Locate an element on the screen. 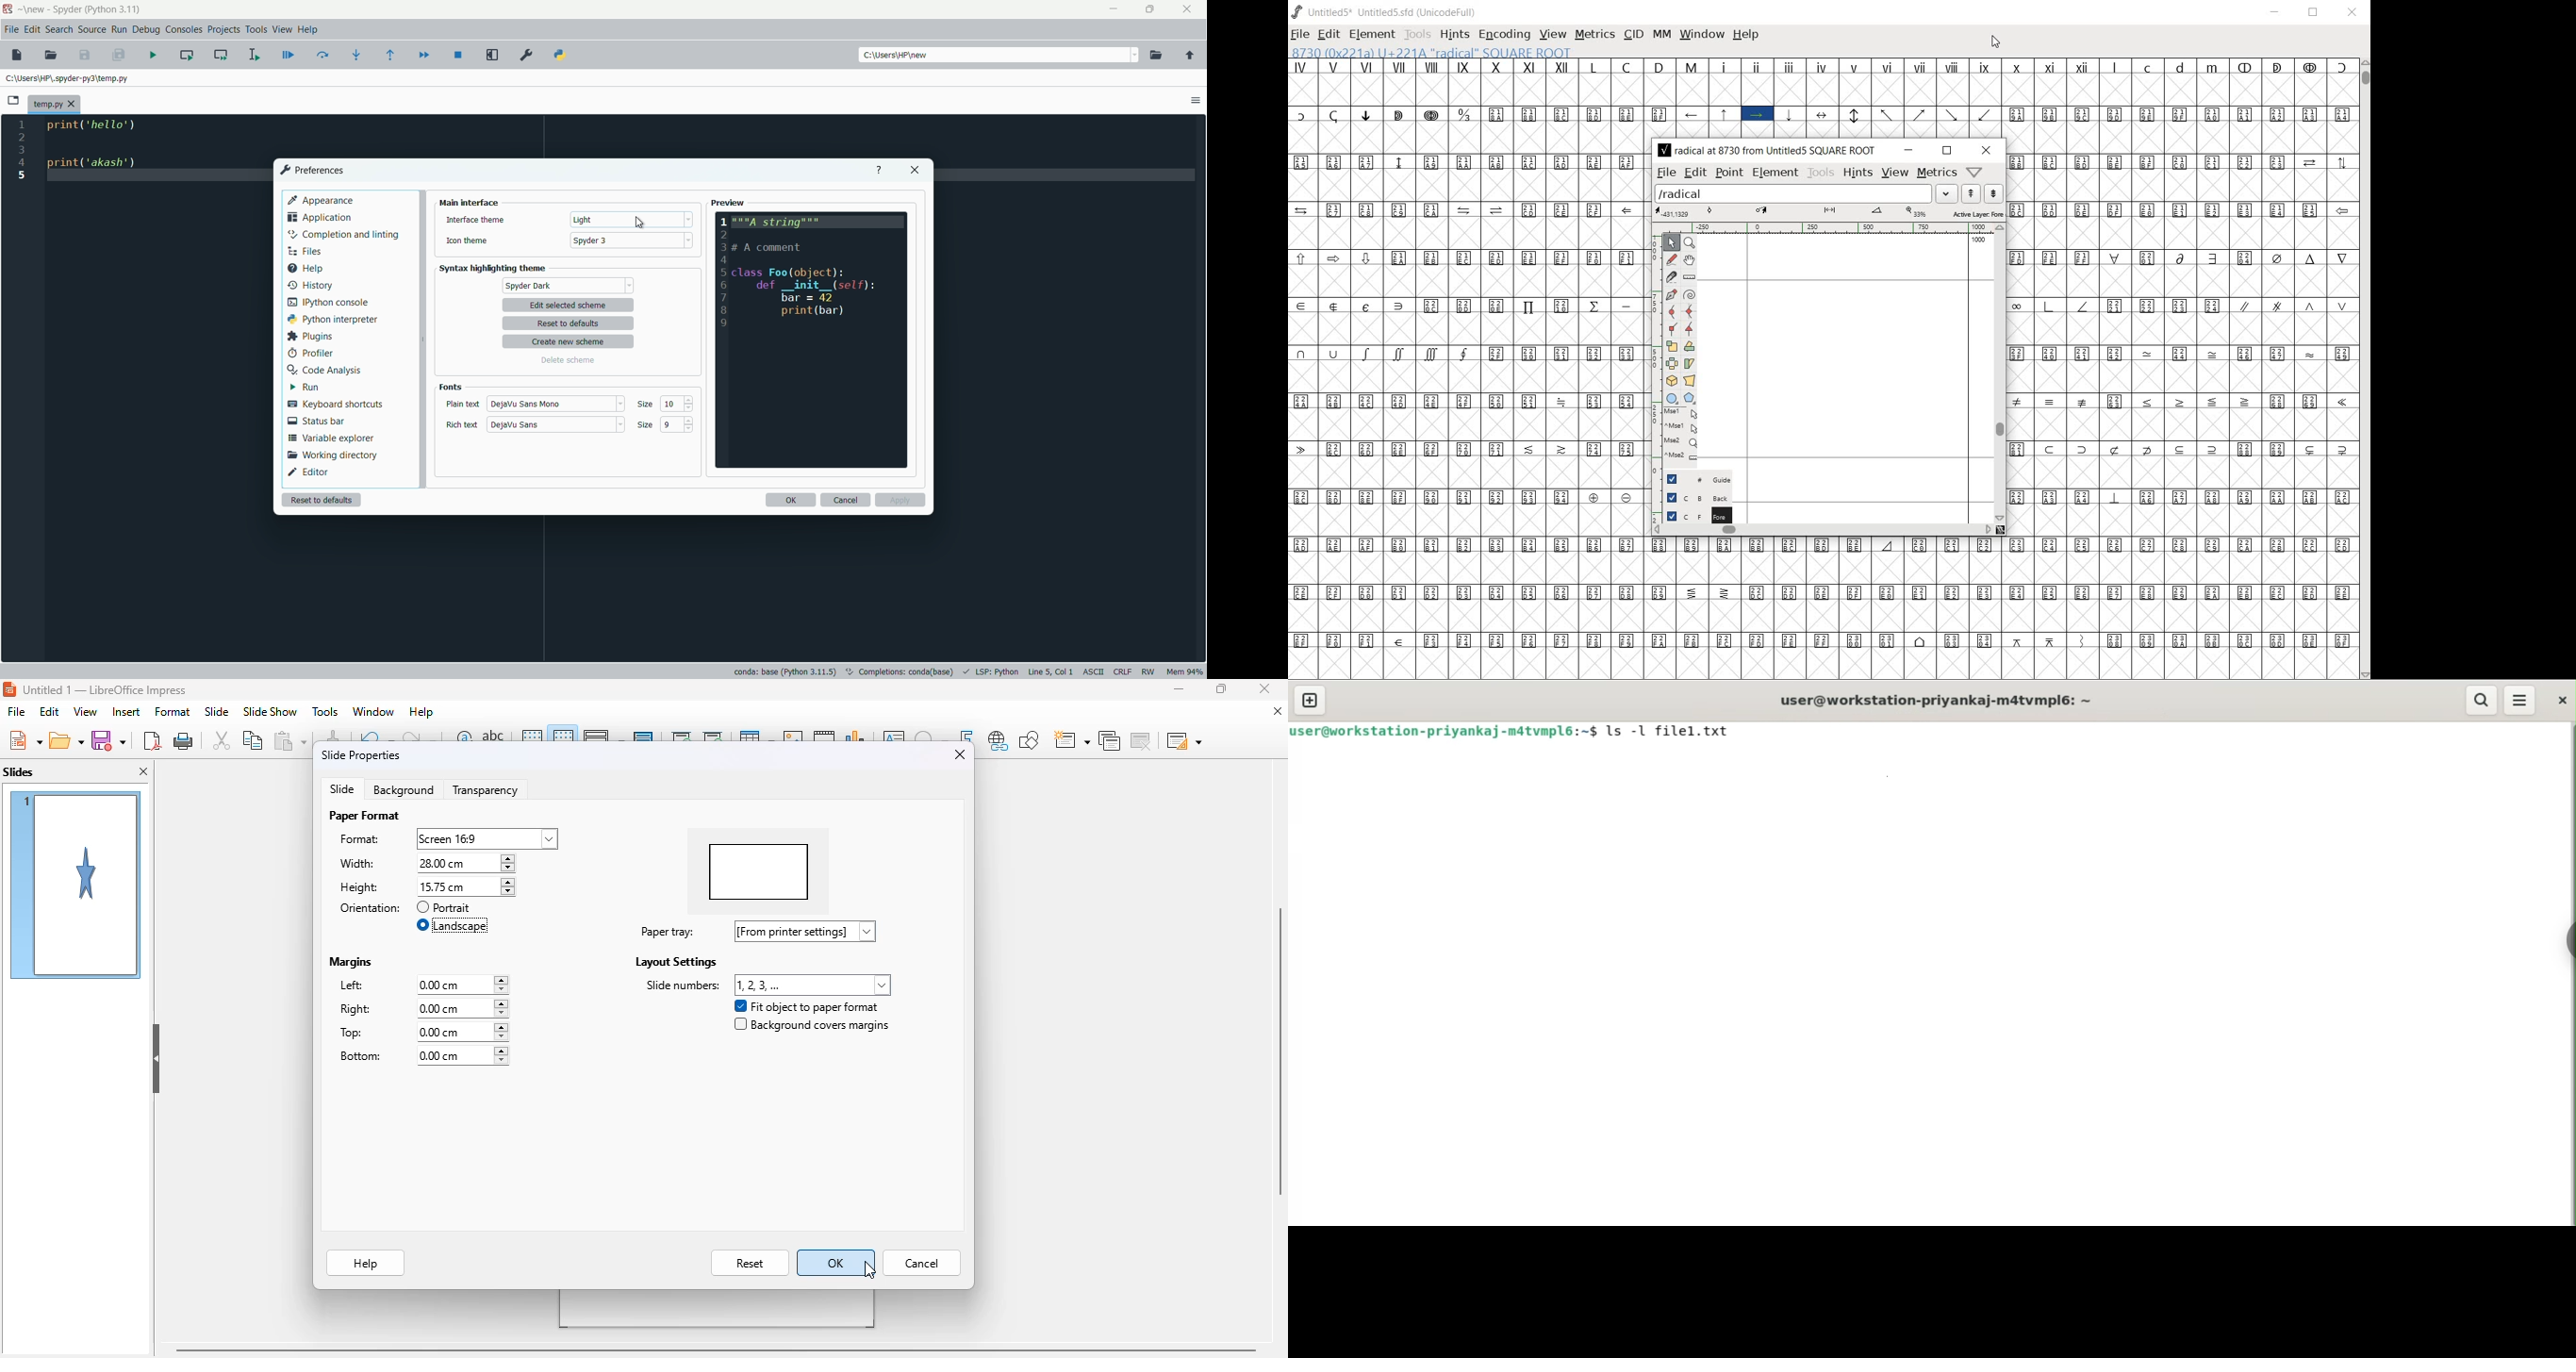 This screenshot has width=2576, height=1372. cancel is located at coordinates (845, 500).